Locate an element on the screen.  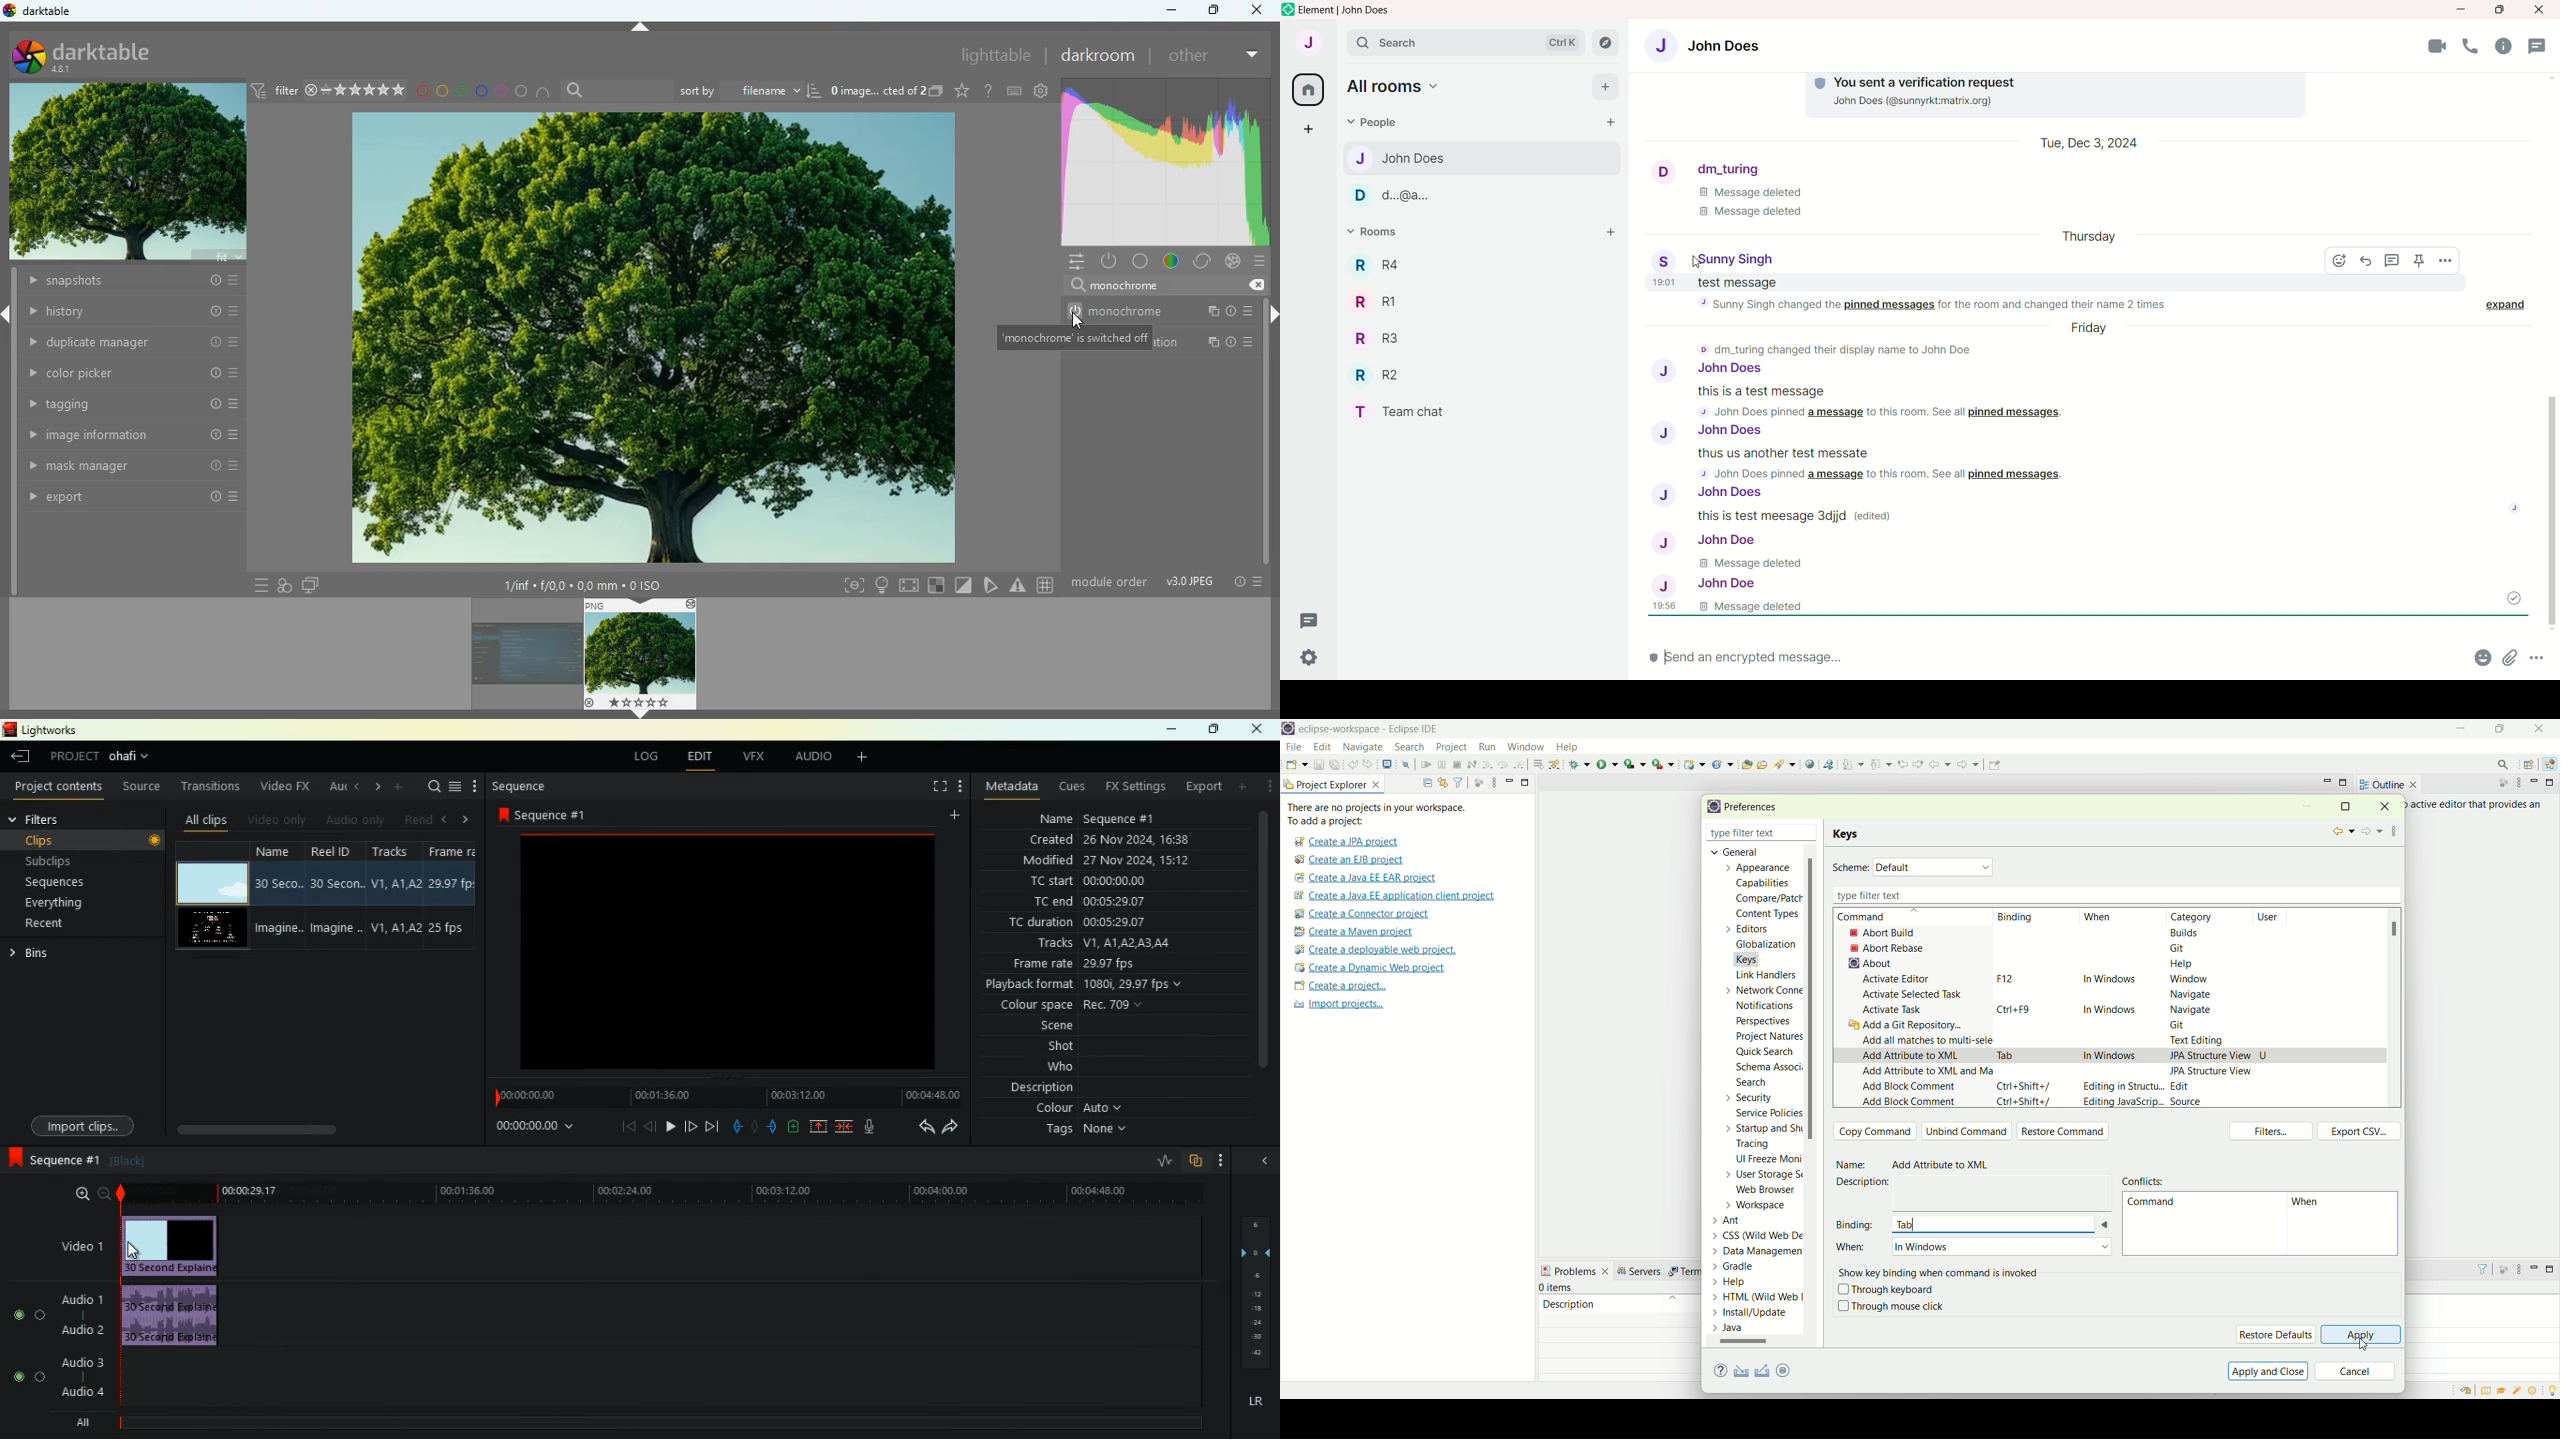
color picker is located at coordinates (134, 374).